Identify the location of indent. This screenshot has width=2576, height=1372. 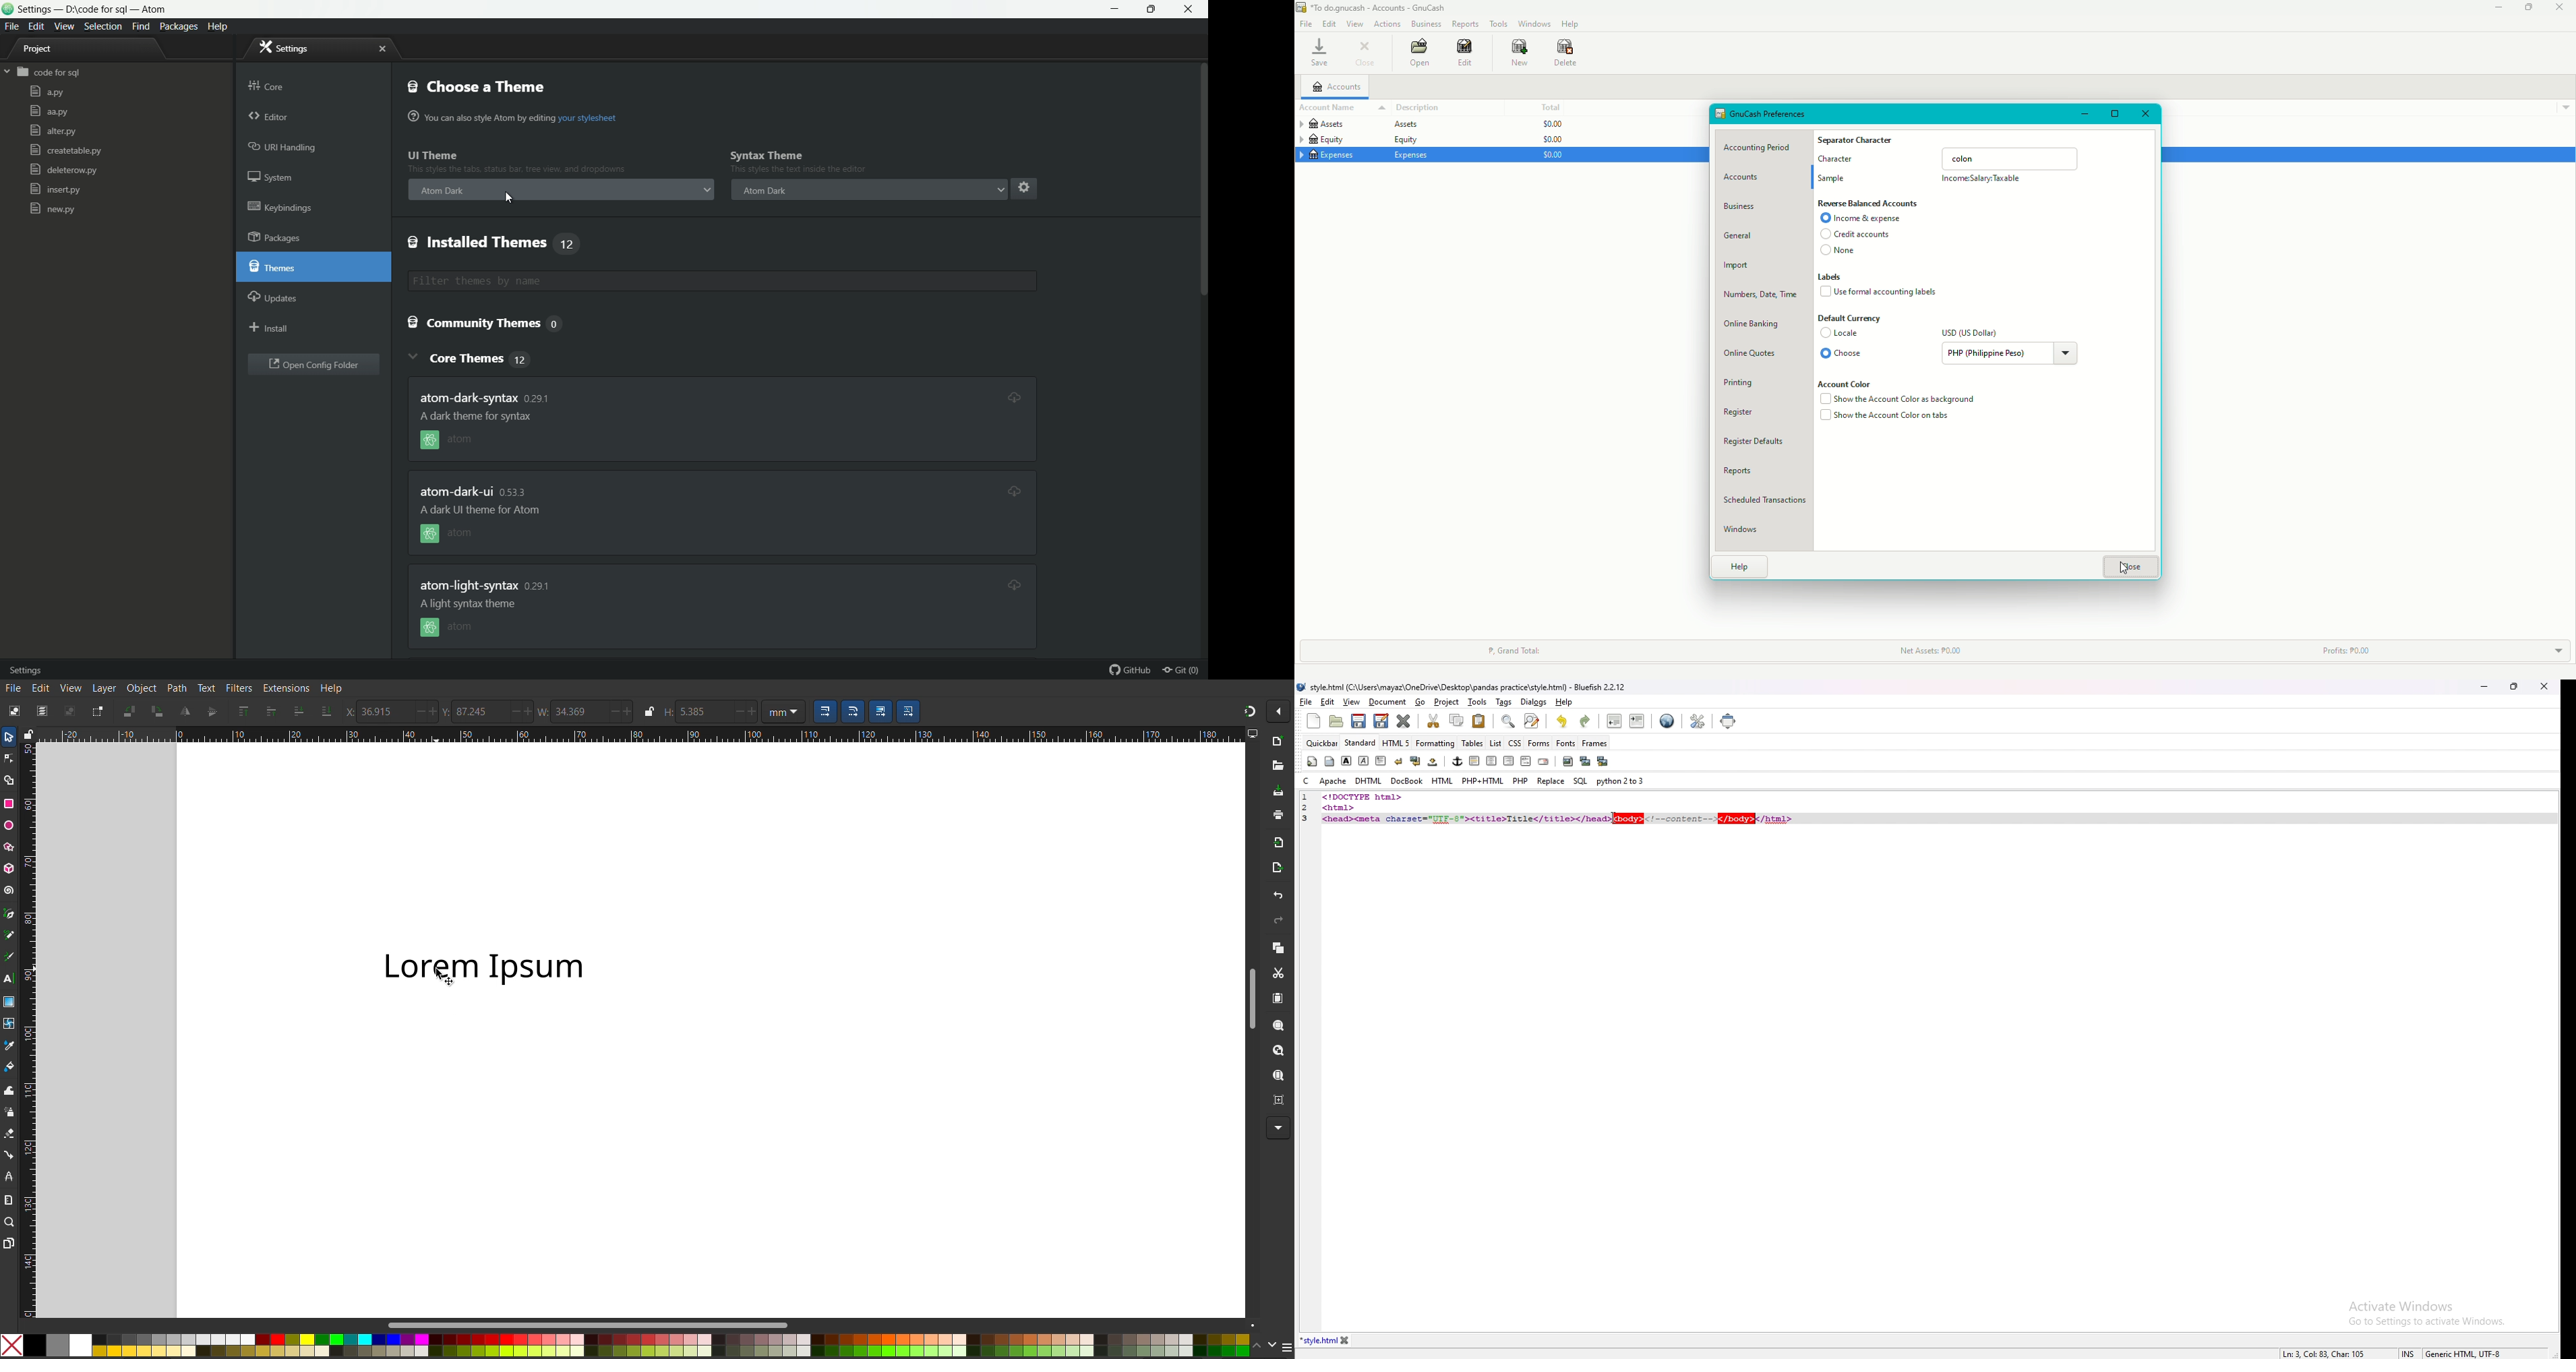
(1637, 720).